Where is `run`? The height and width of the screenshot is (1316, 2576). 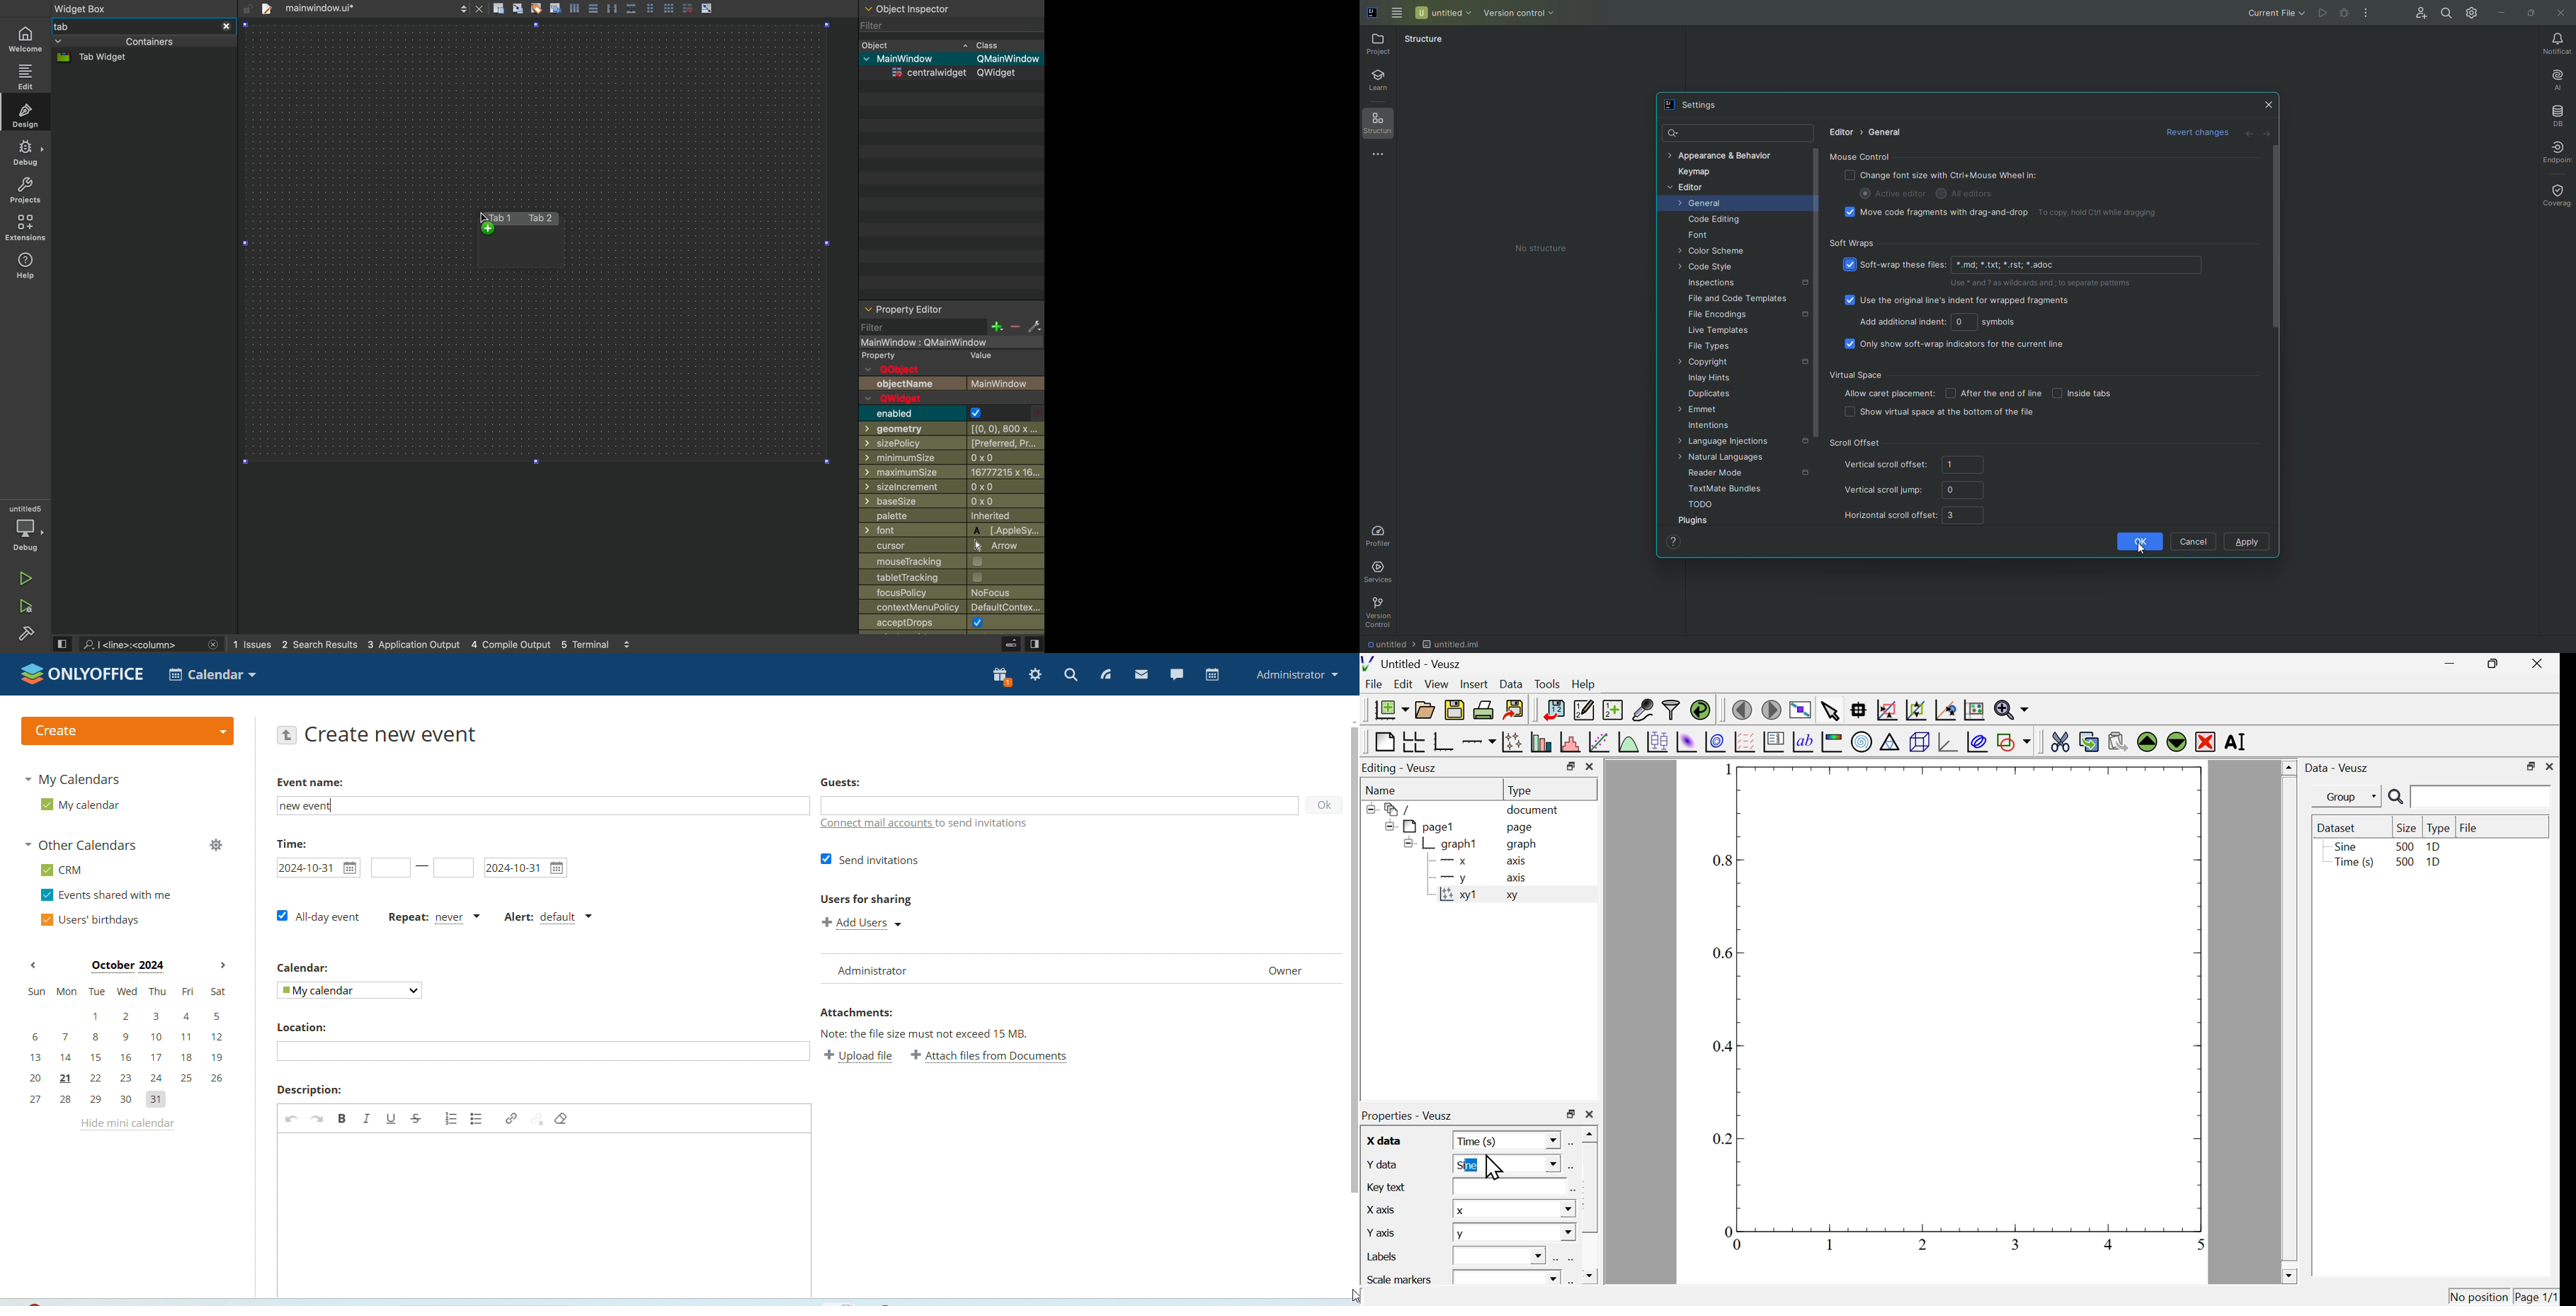
run is located at coordinates (27, 580).